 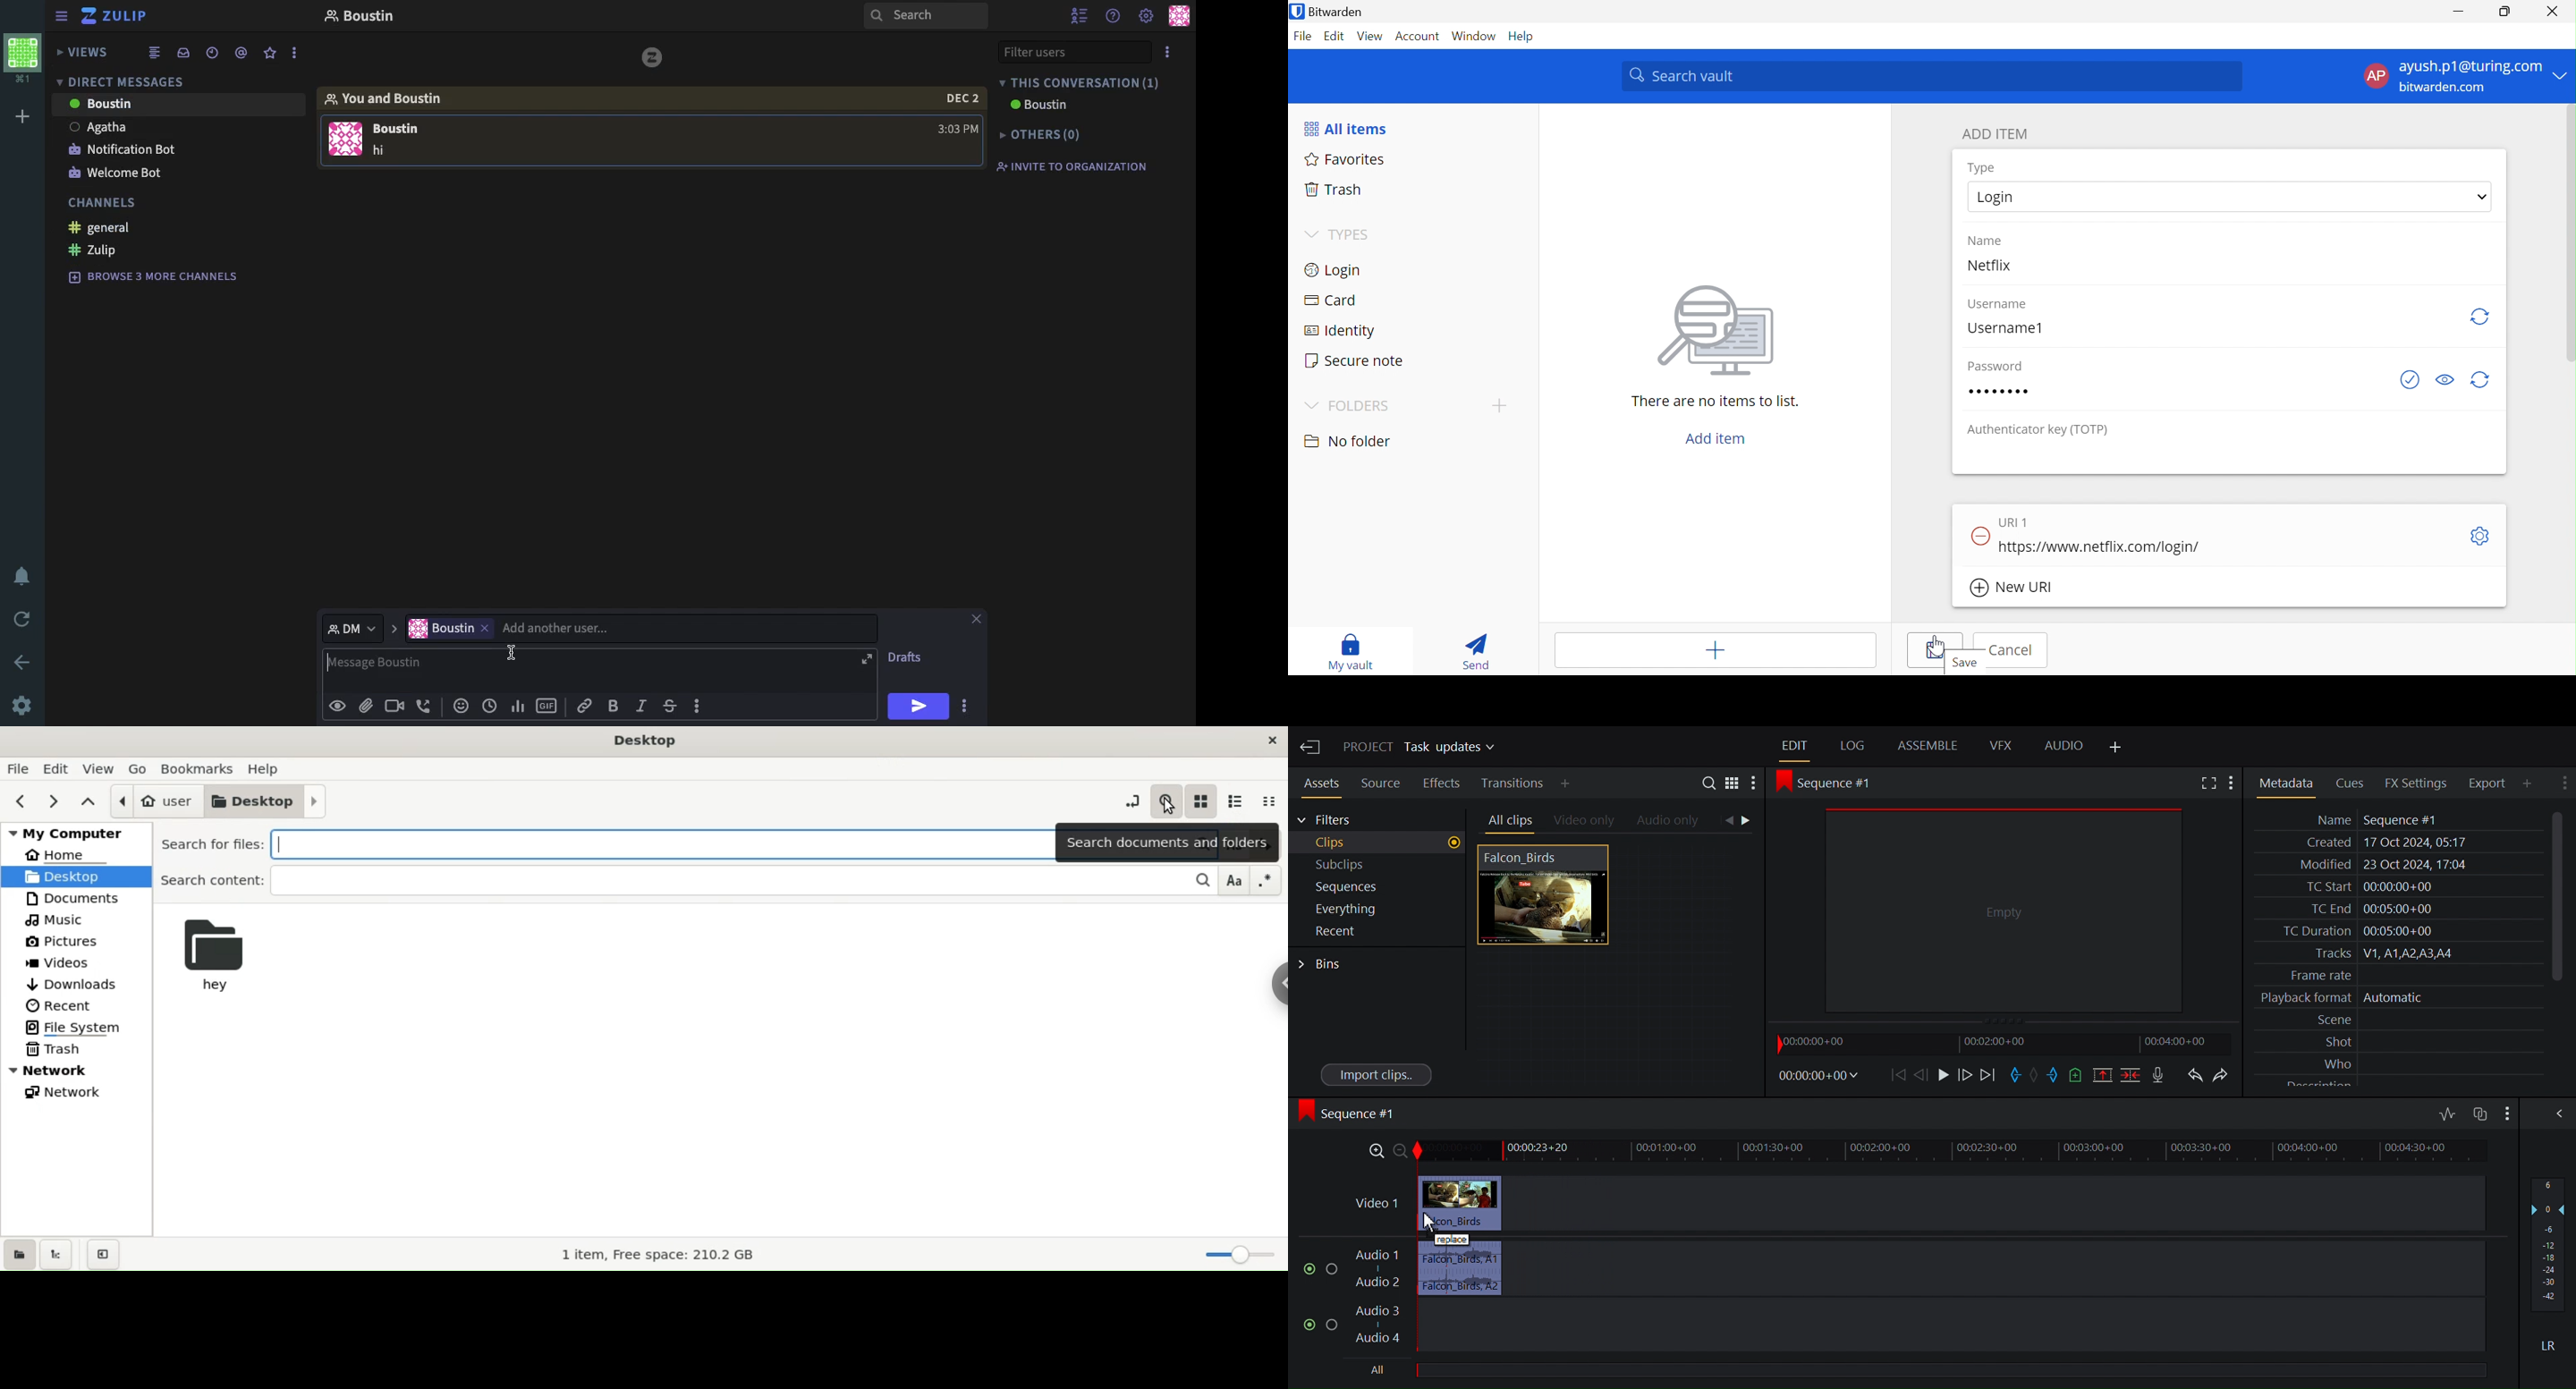 What do you see at coordinates (345, 139) in the screenshot?
I see `user profile` at bounding box center [345, 139].